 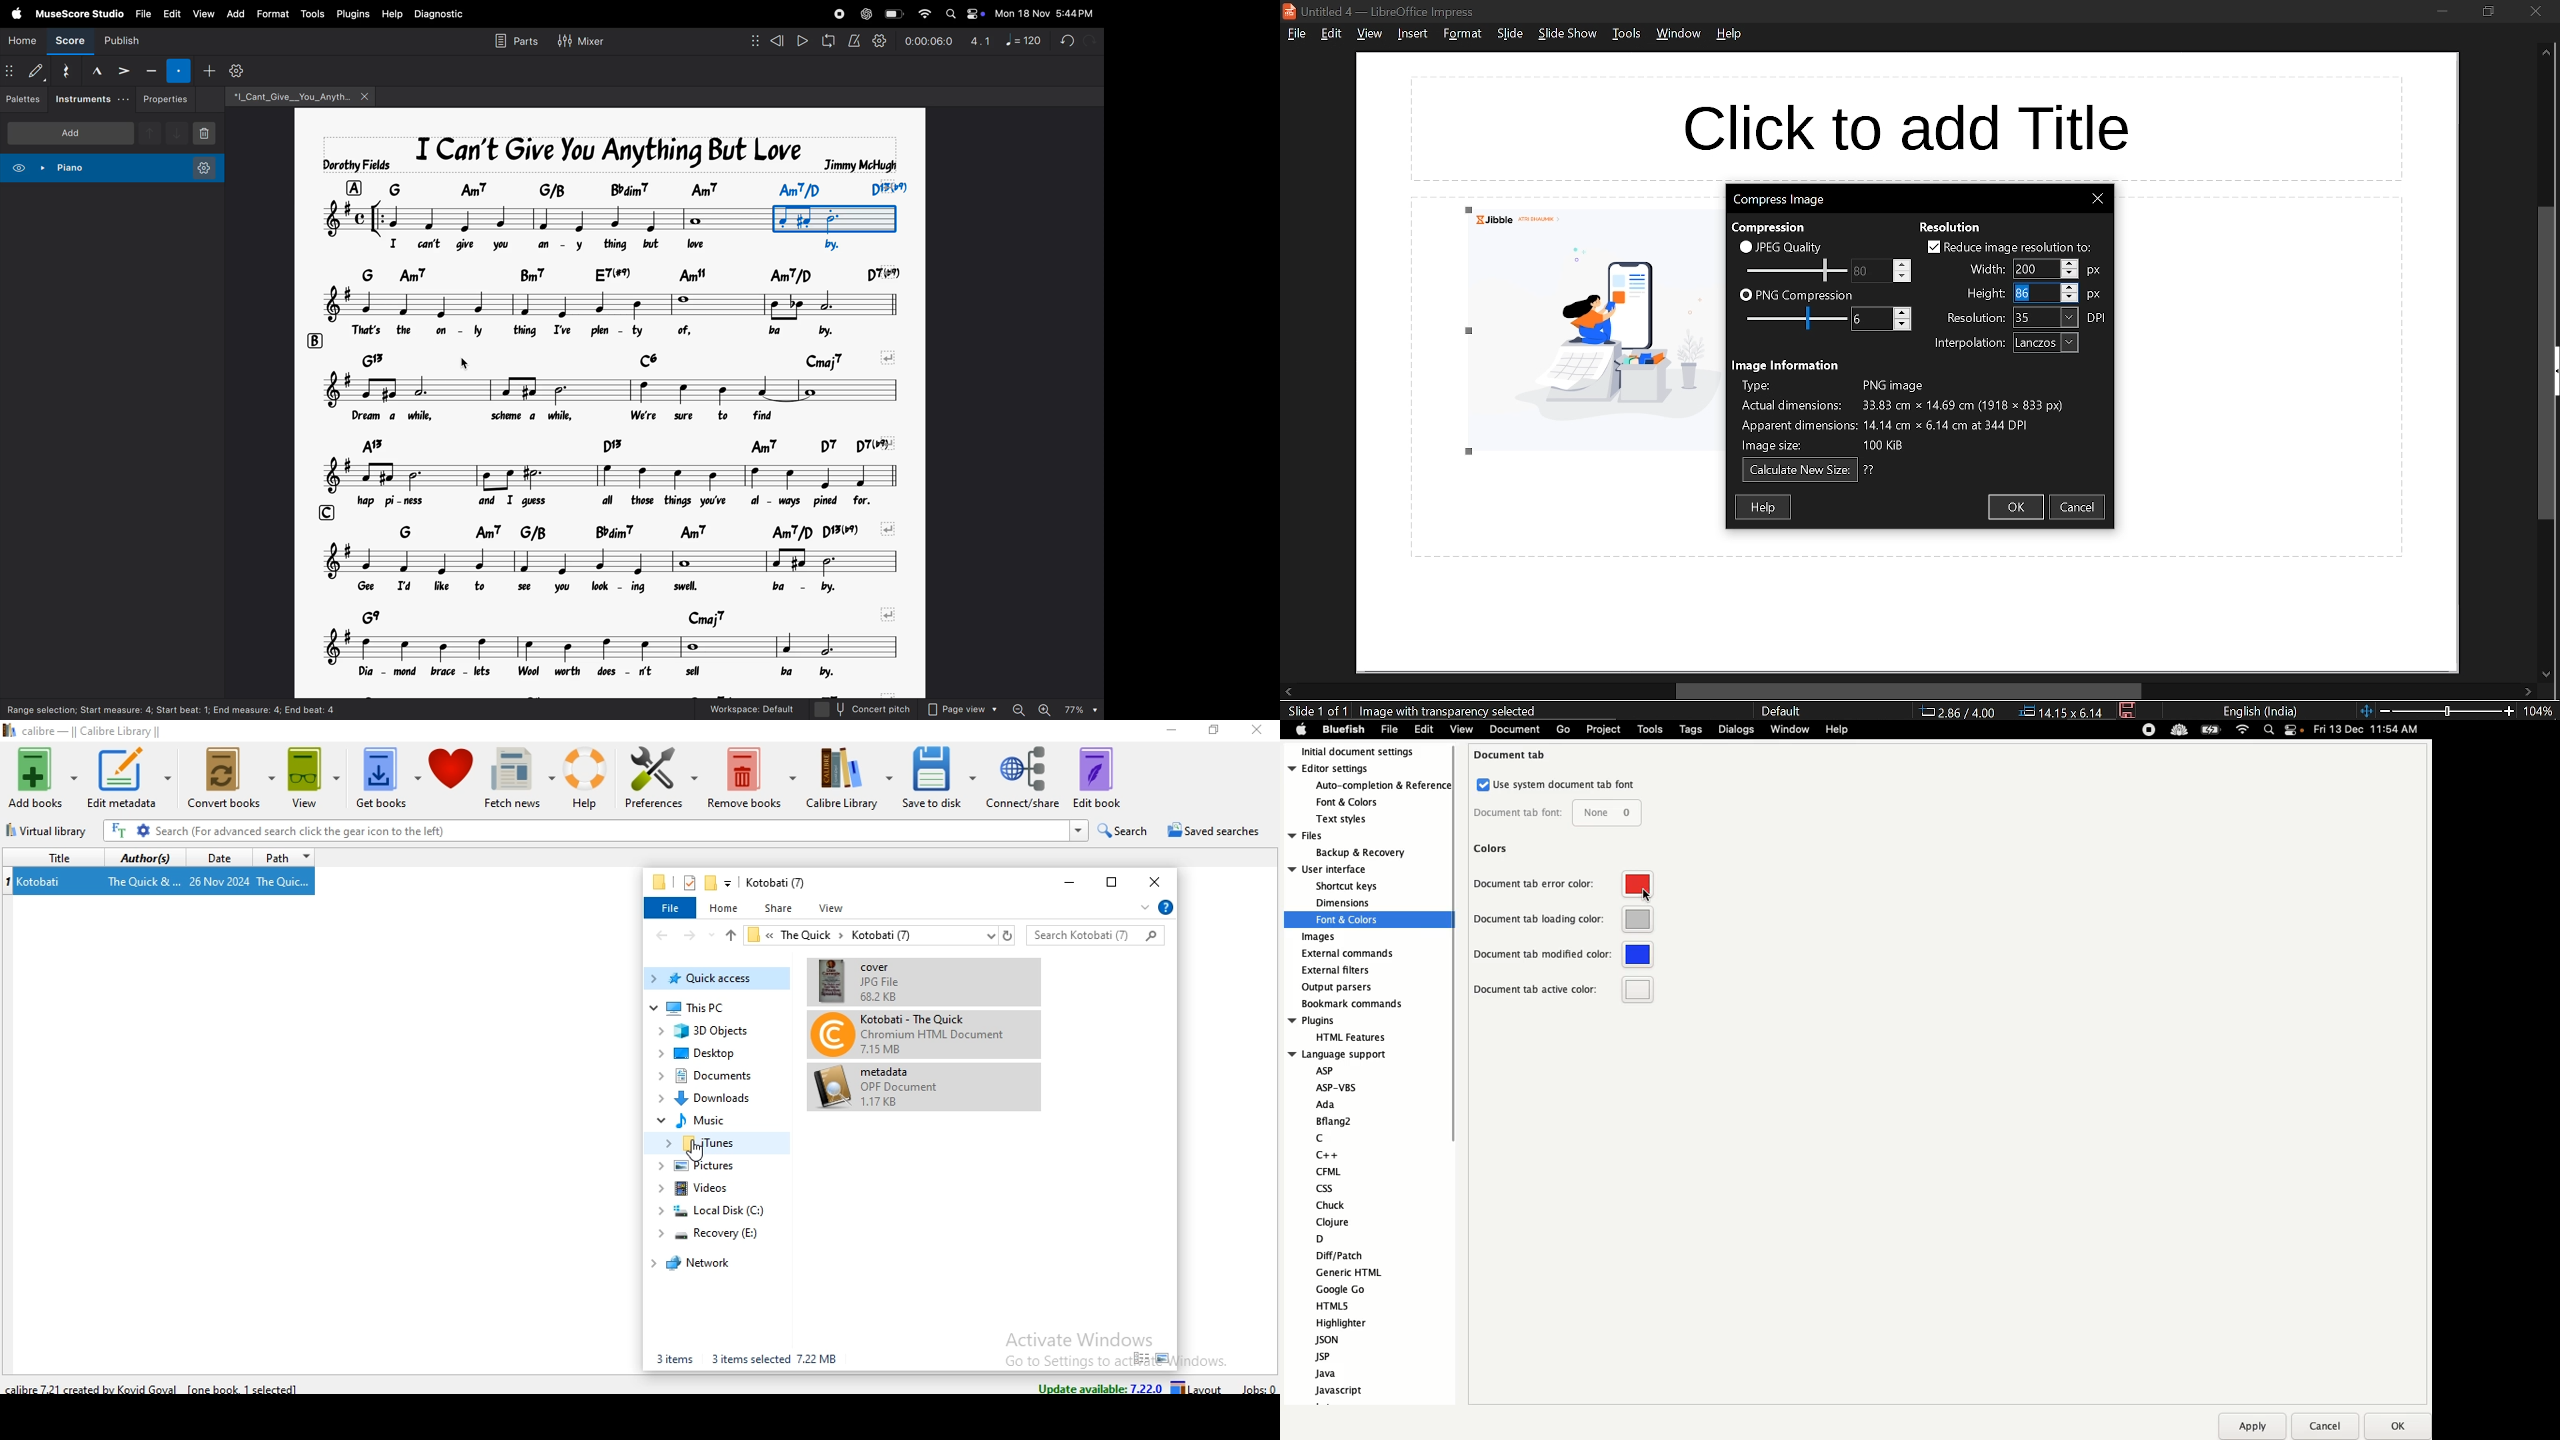 What do you see at coordinates (1390, 729) in the screenshot?
I see `File` at bounding box center [1390, 729].